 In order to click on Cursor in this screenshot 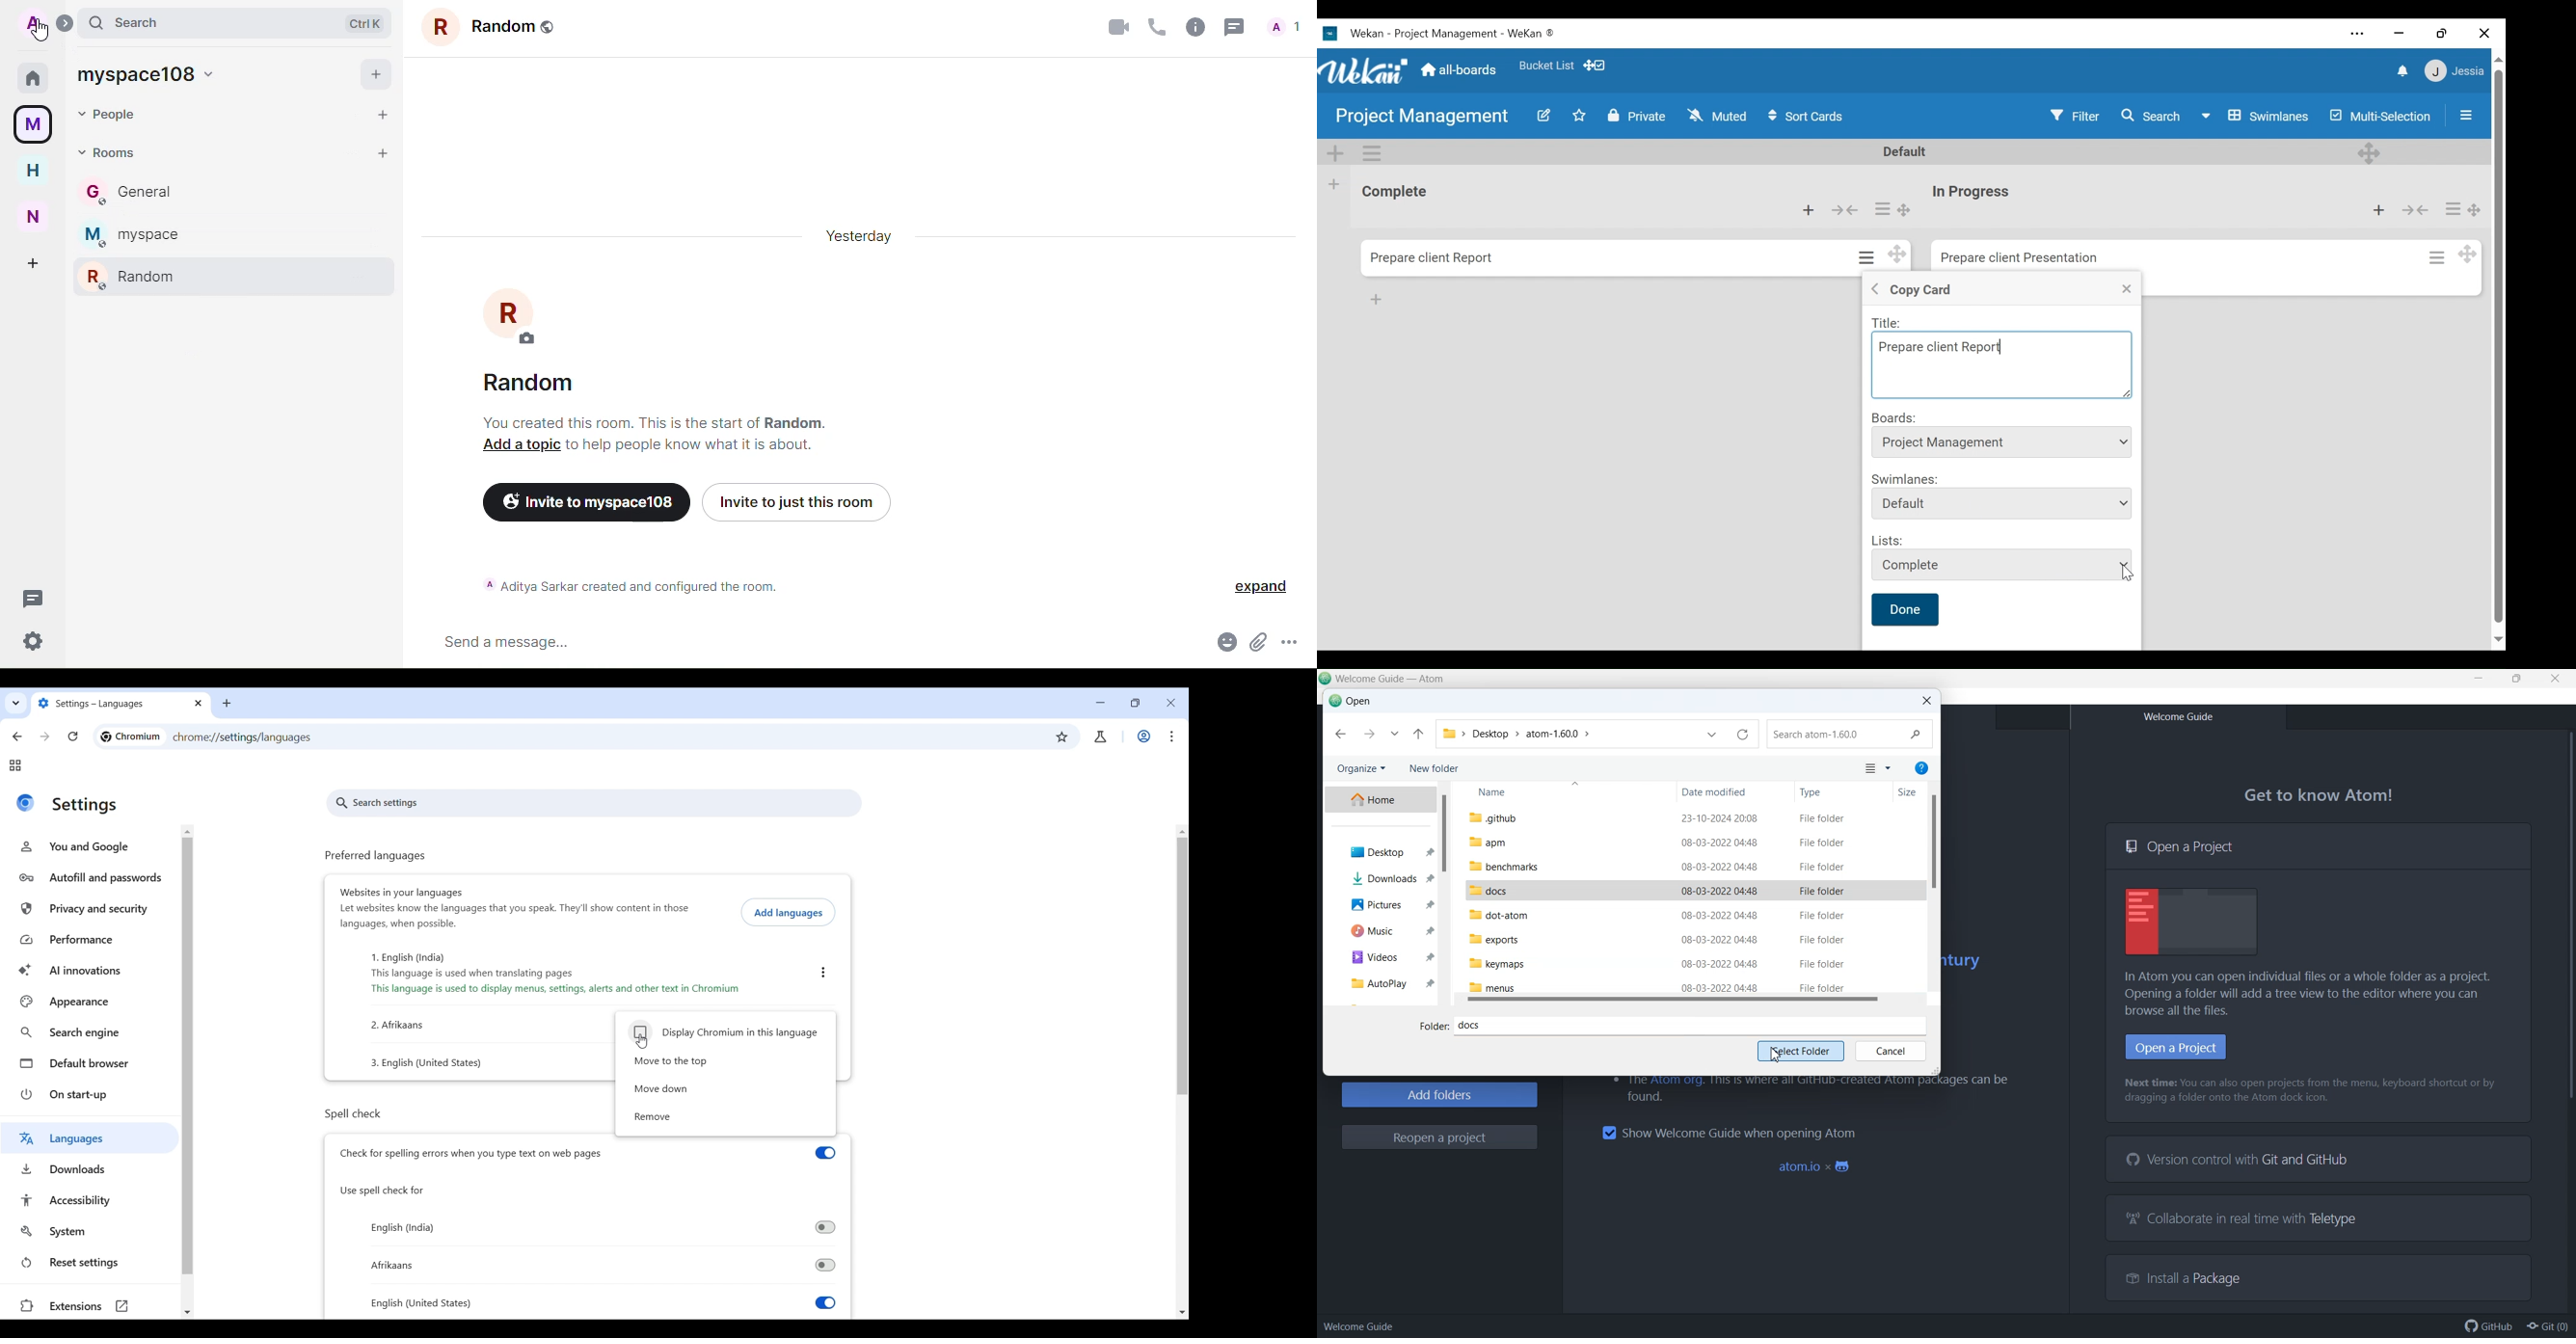, I will do `click(2127, 574)`.